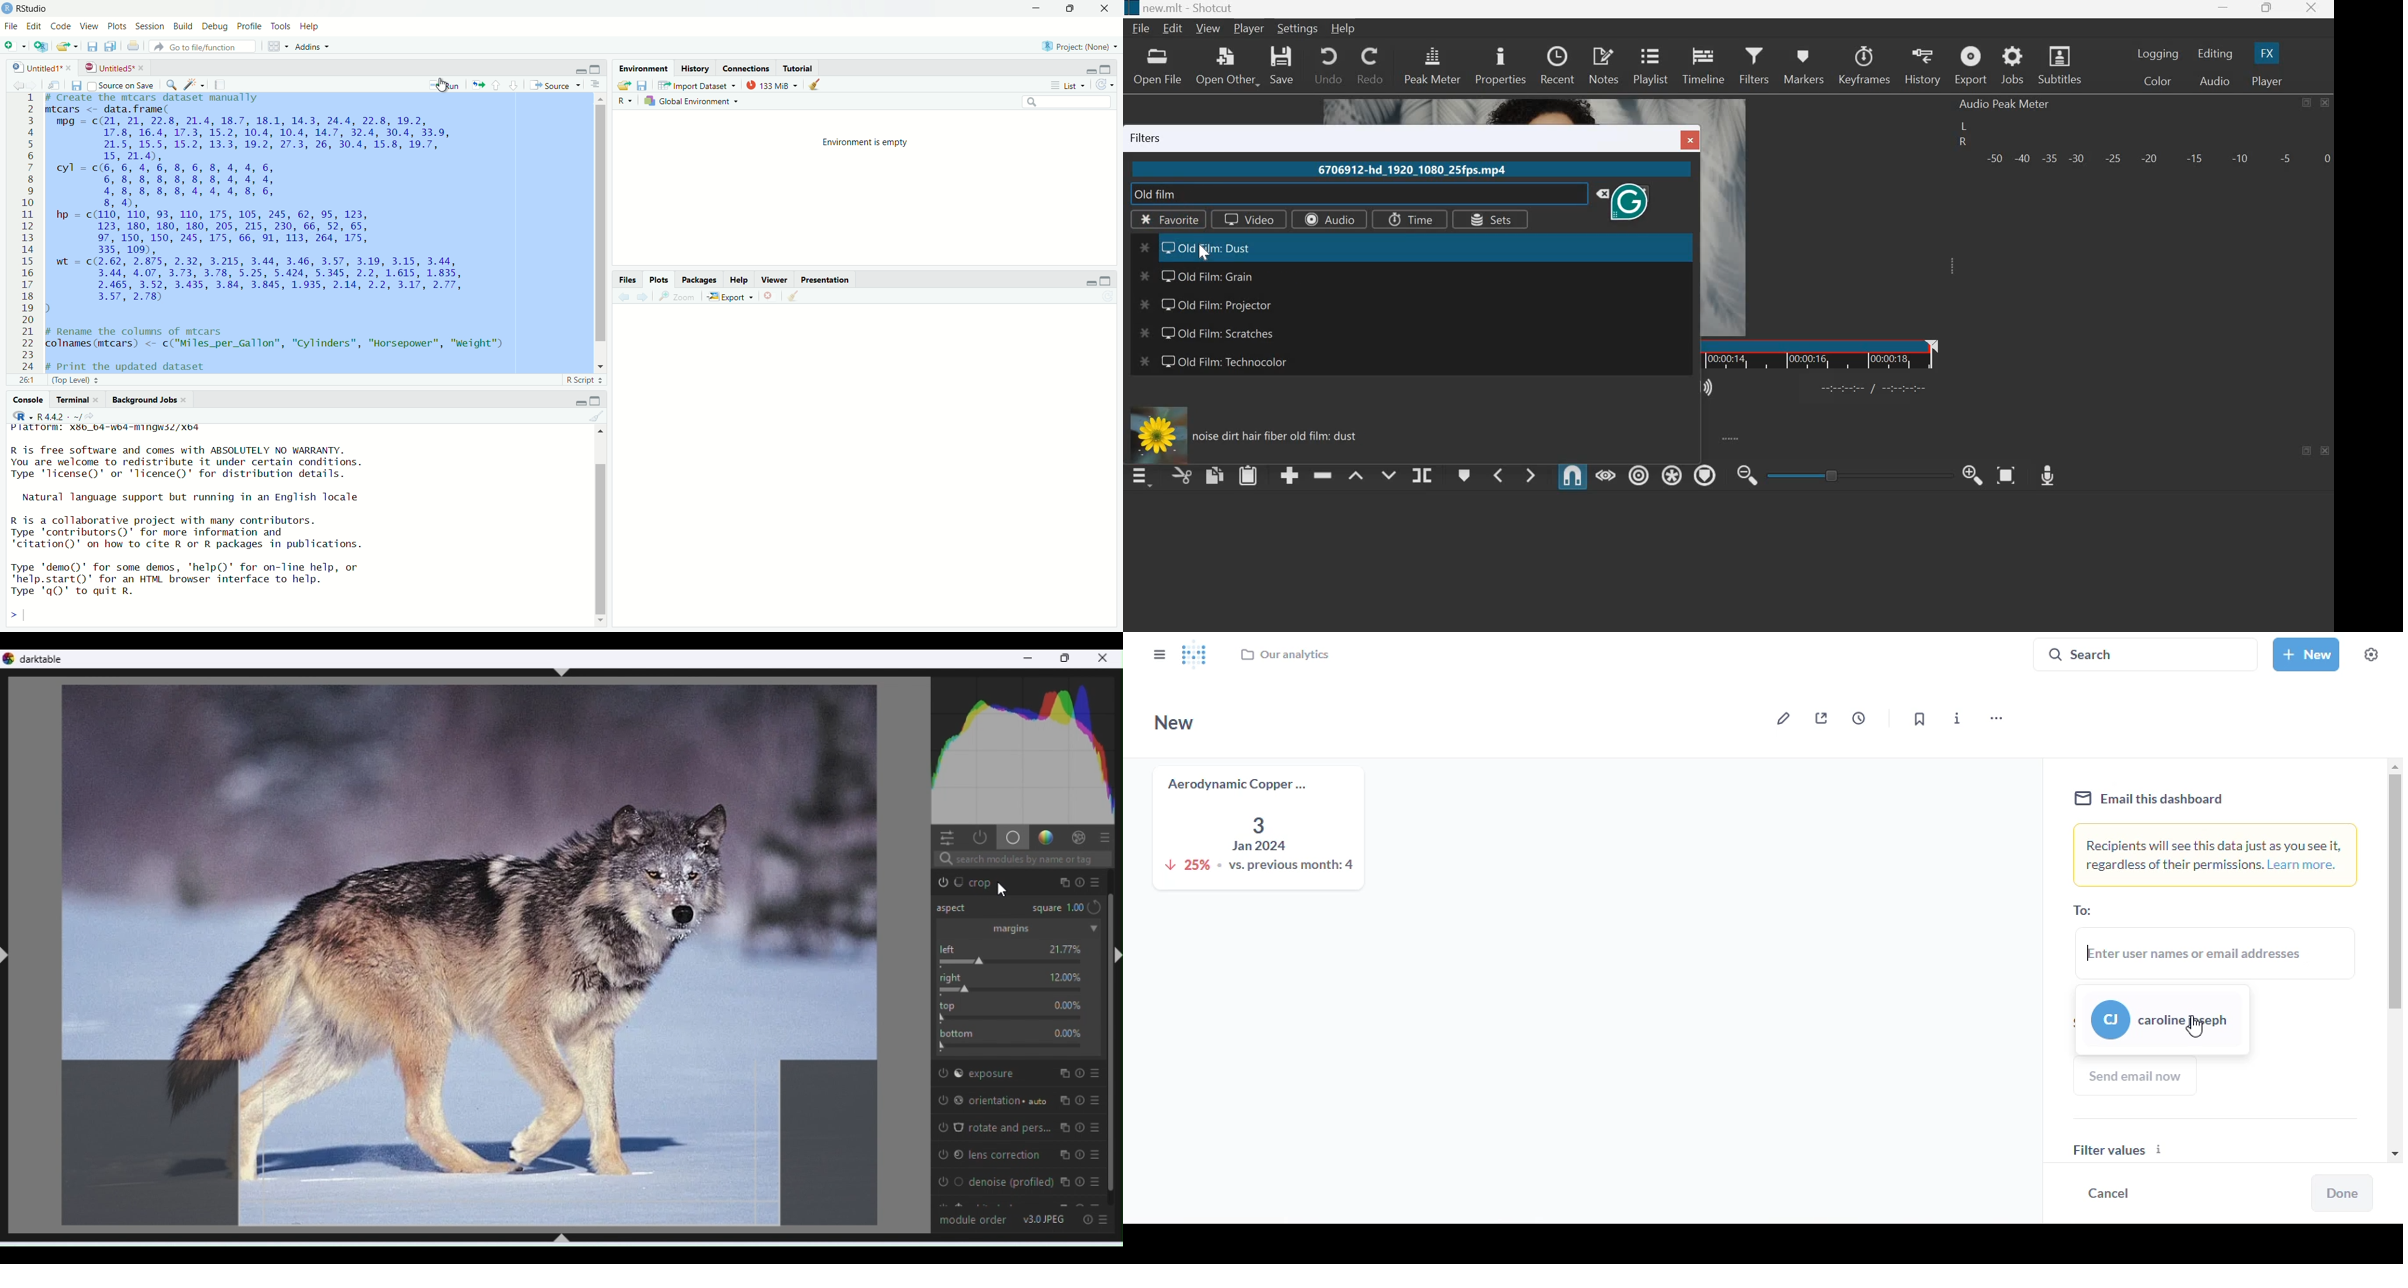  I want to click on File, so click(11, 25).